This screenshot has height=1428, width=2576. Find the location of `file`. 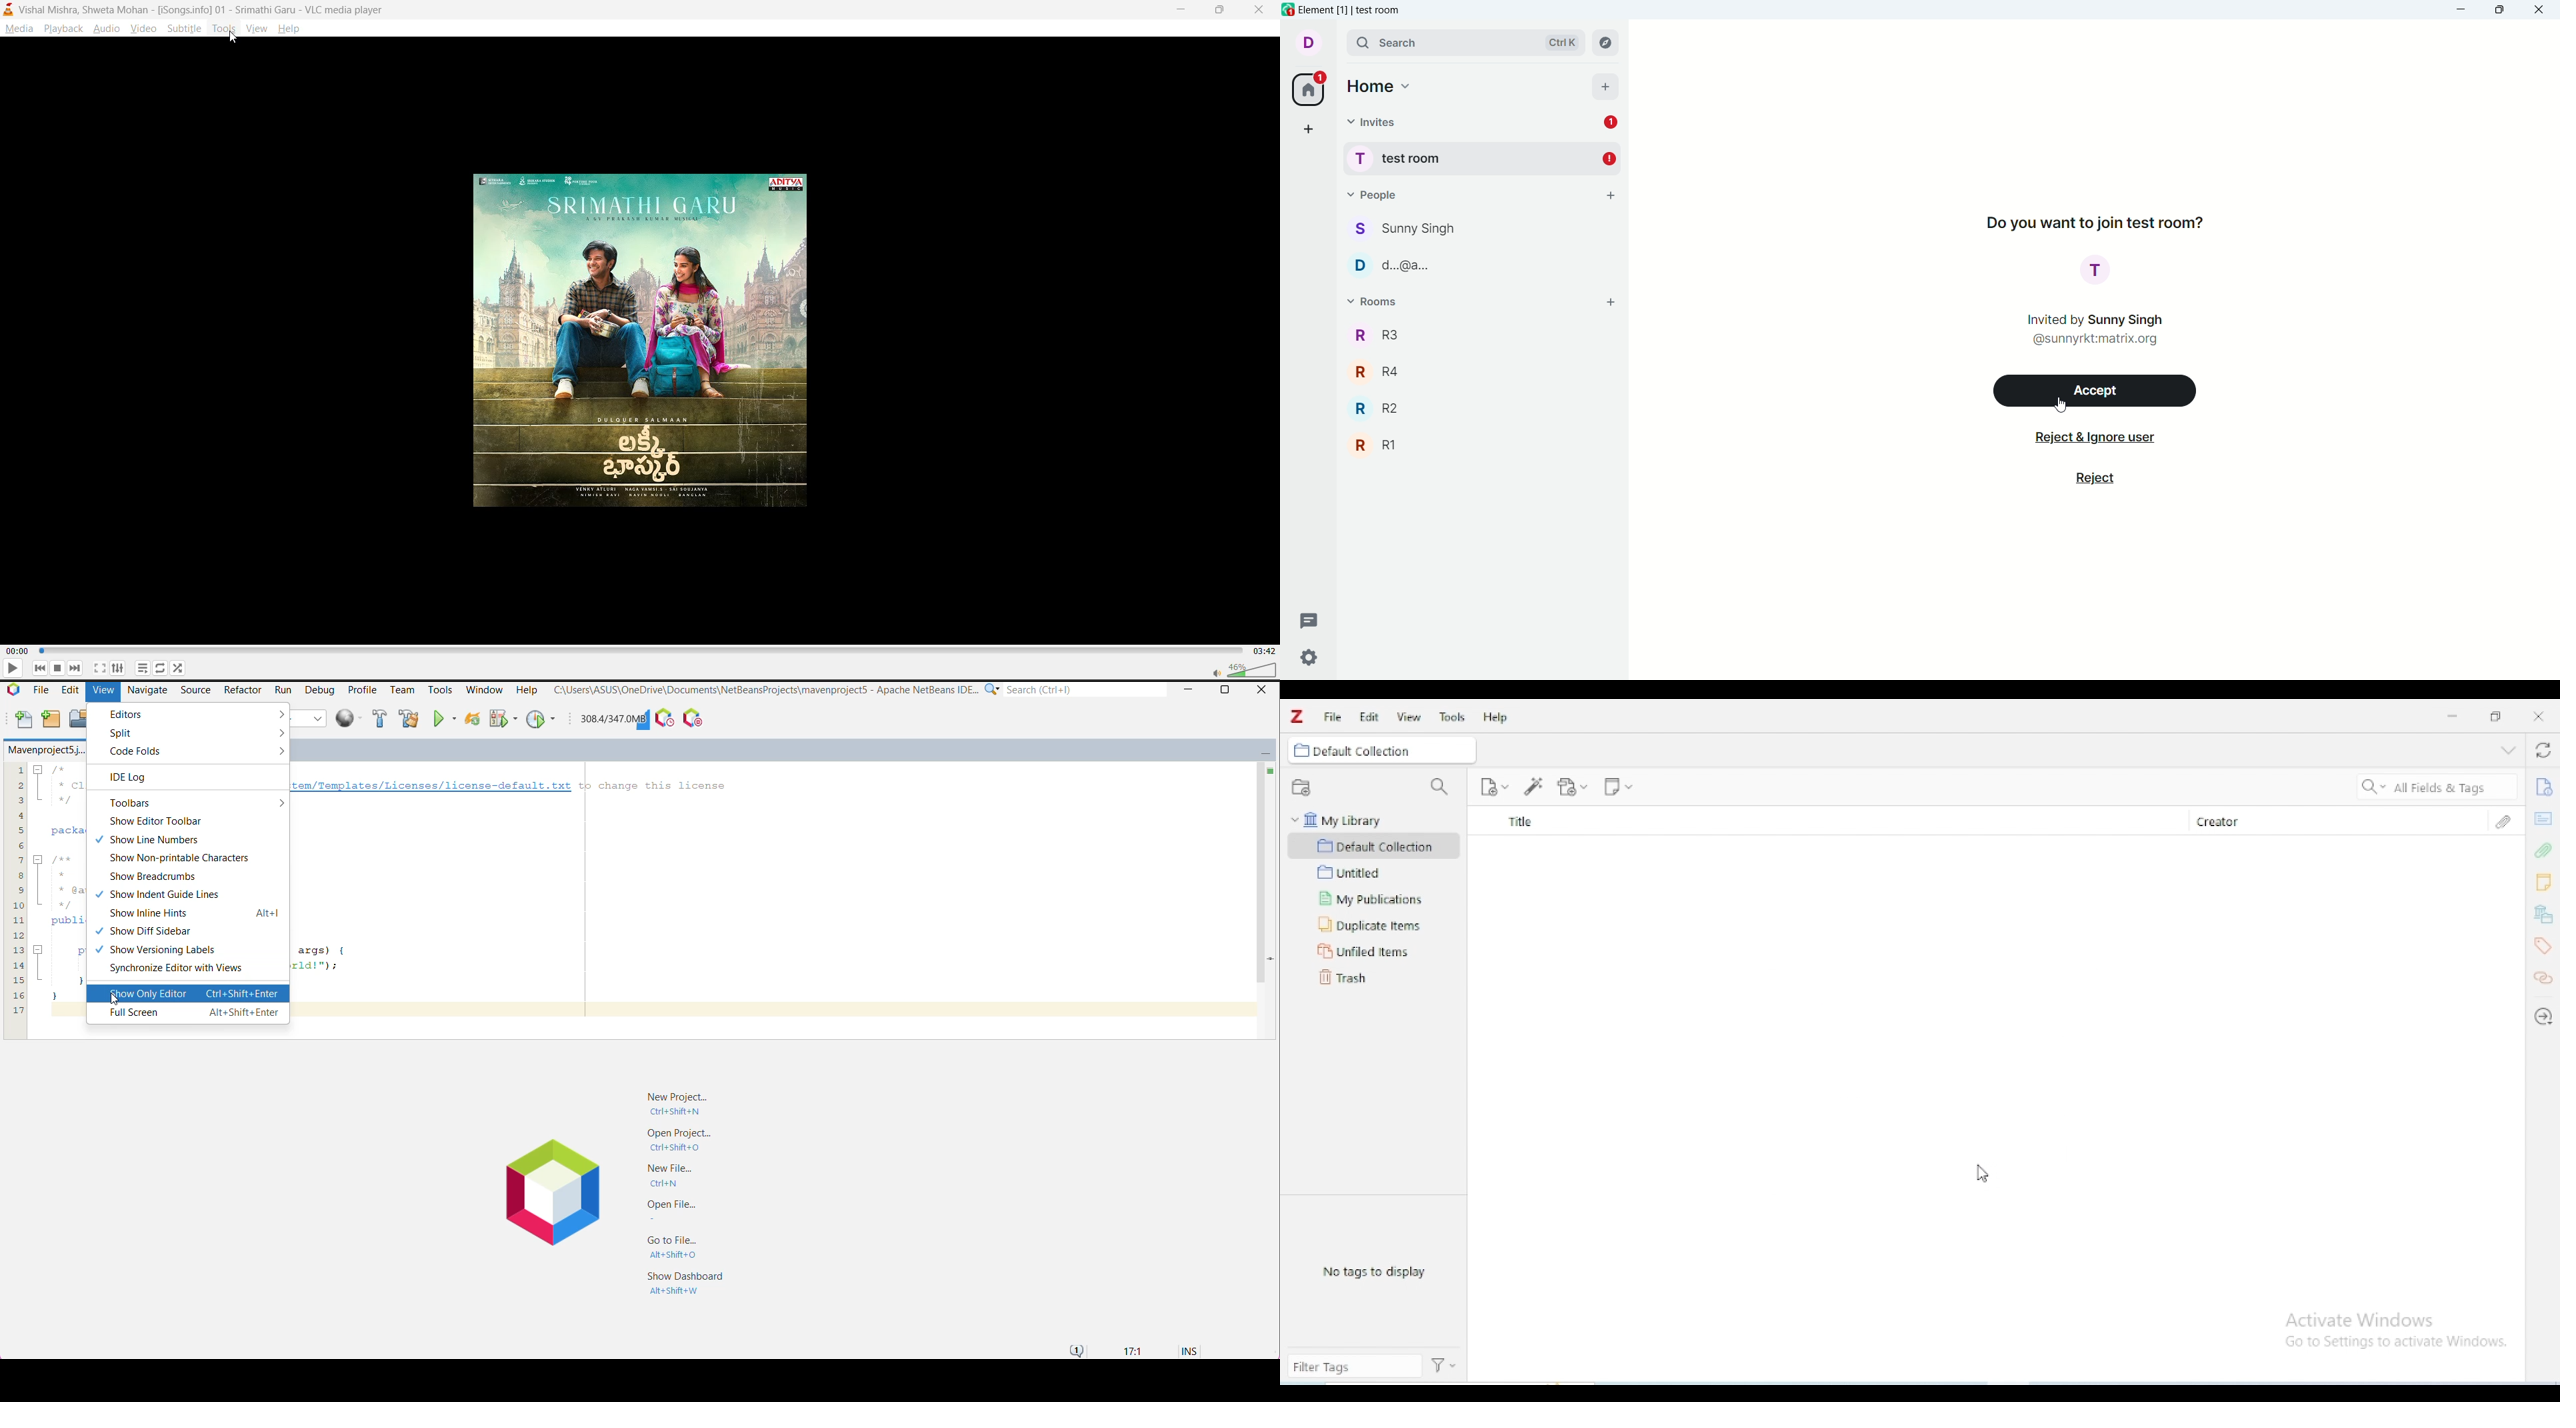

file is located at coordinates (1332, 716).